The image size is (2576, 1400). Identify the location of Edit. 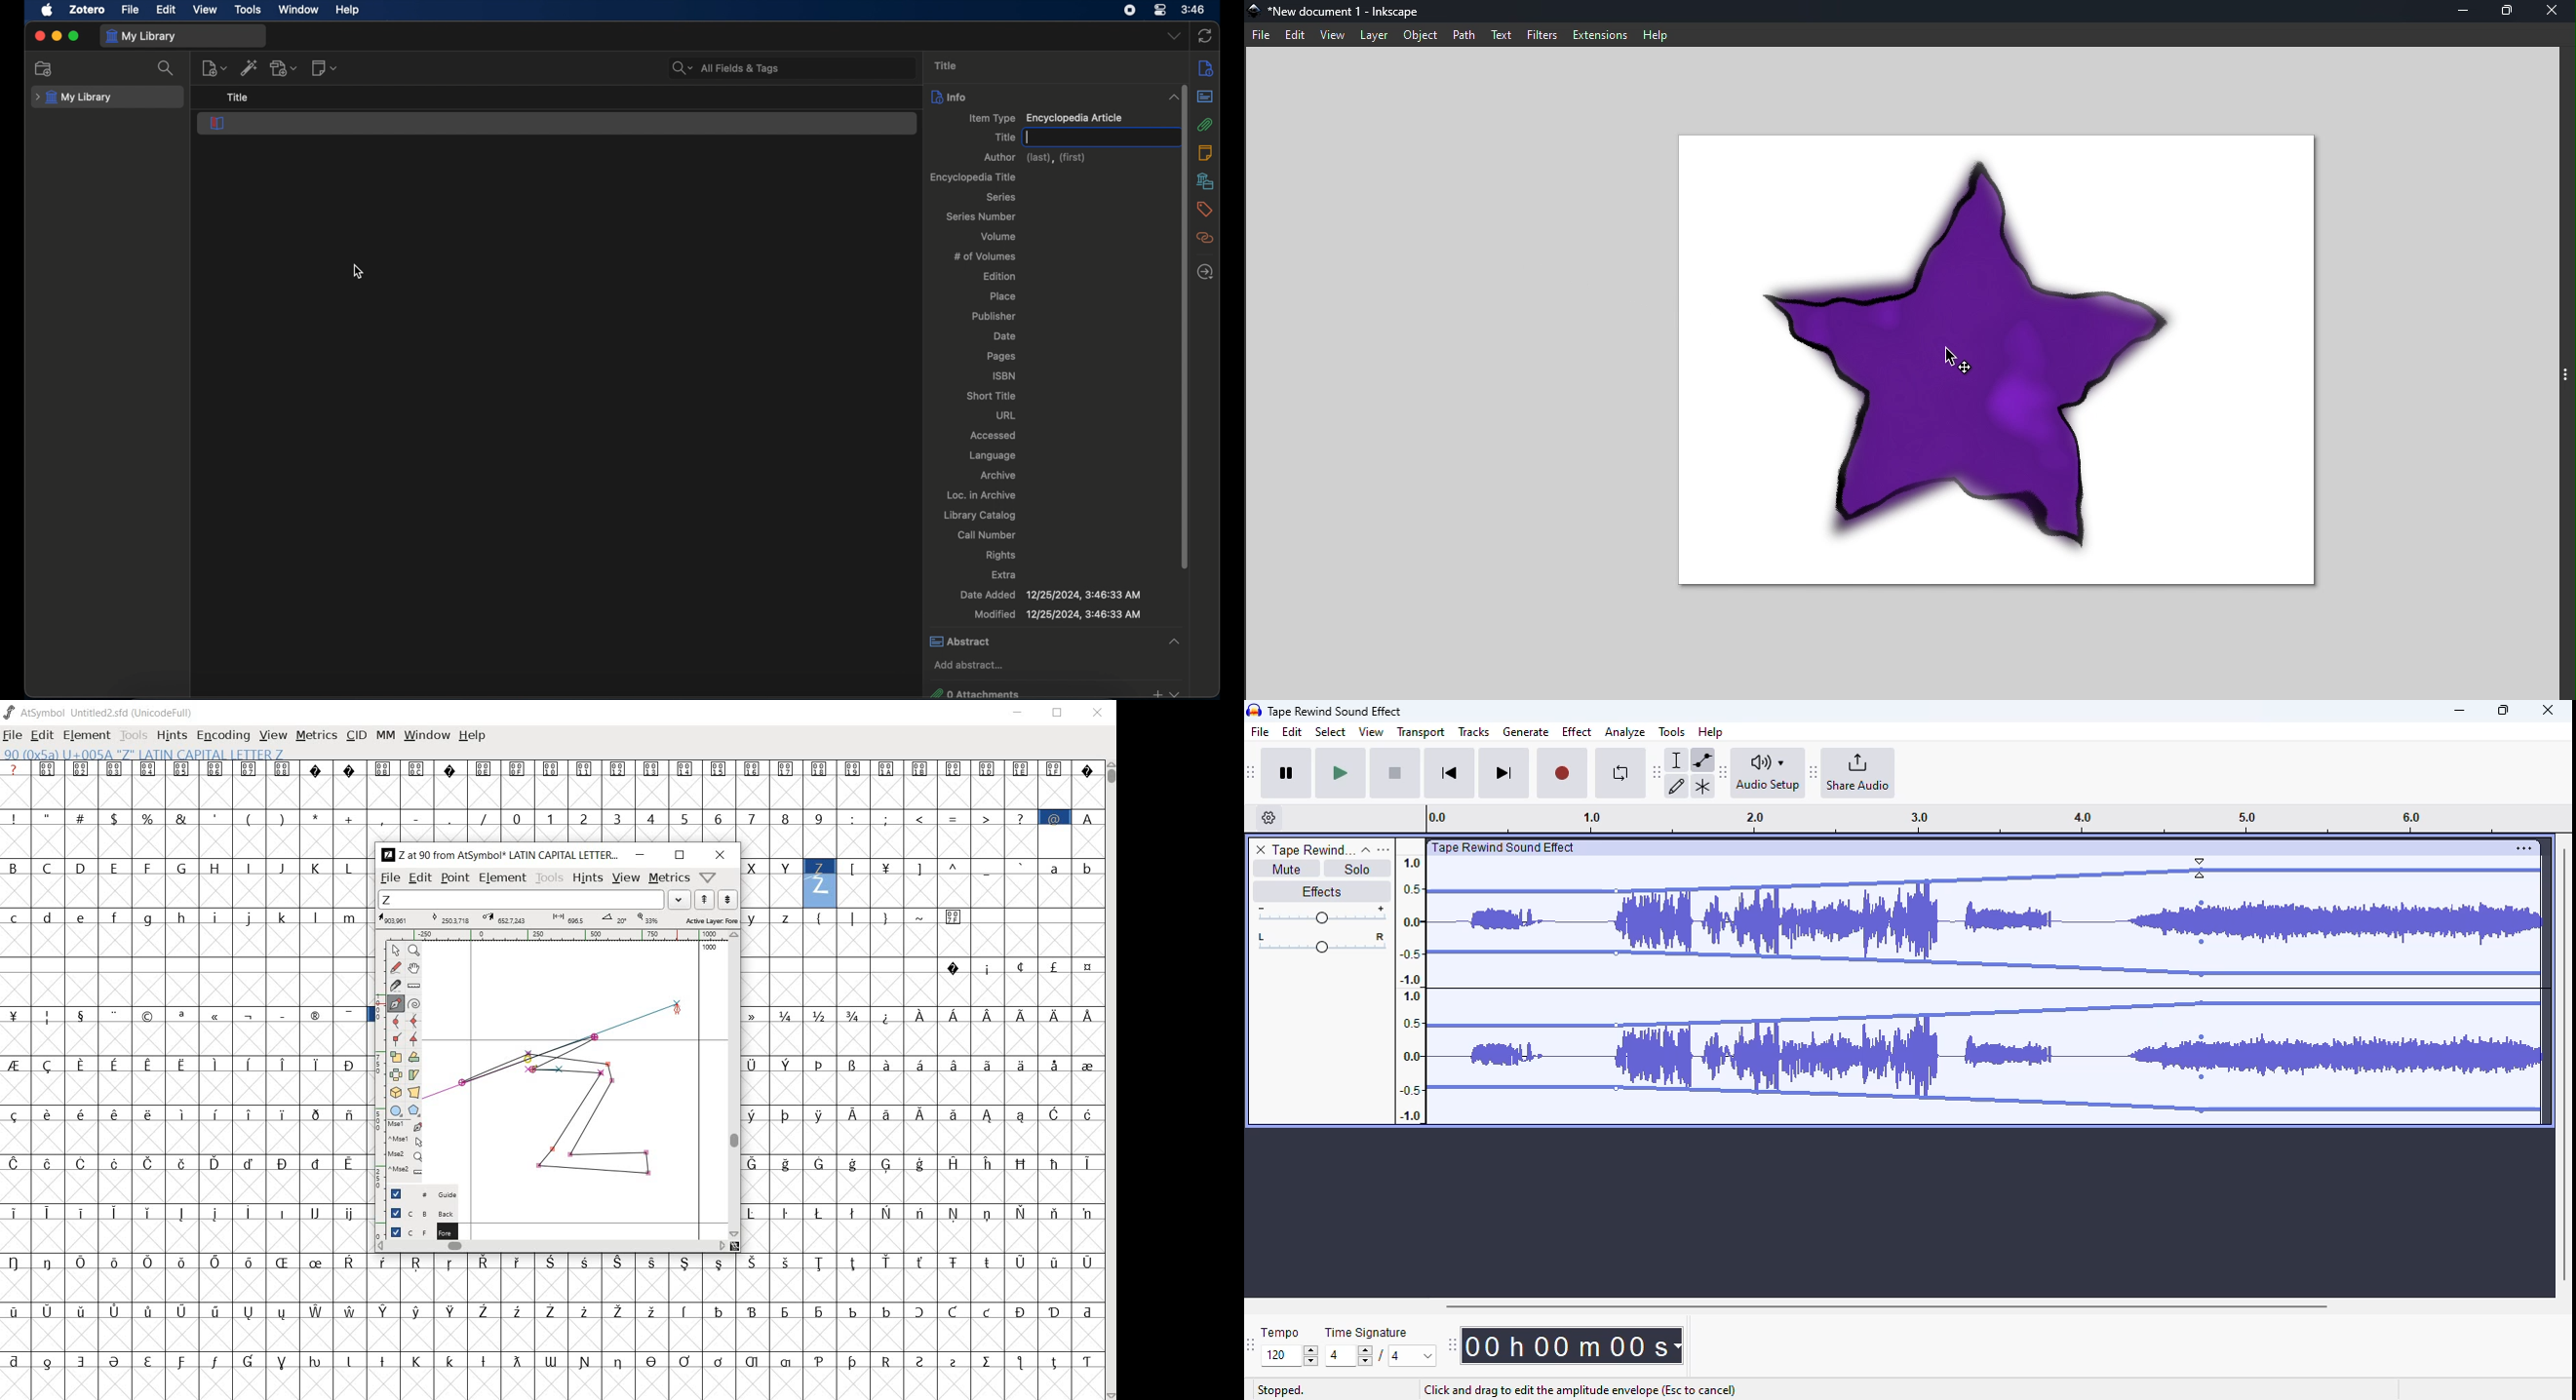
(1296, 35).